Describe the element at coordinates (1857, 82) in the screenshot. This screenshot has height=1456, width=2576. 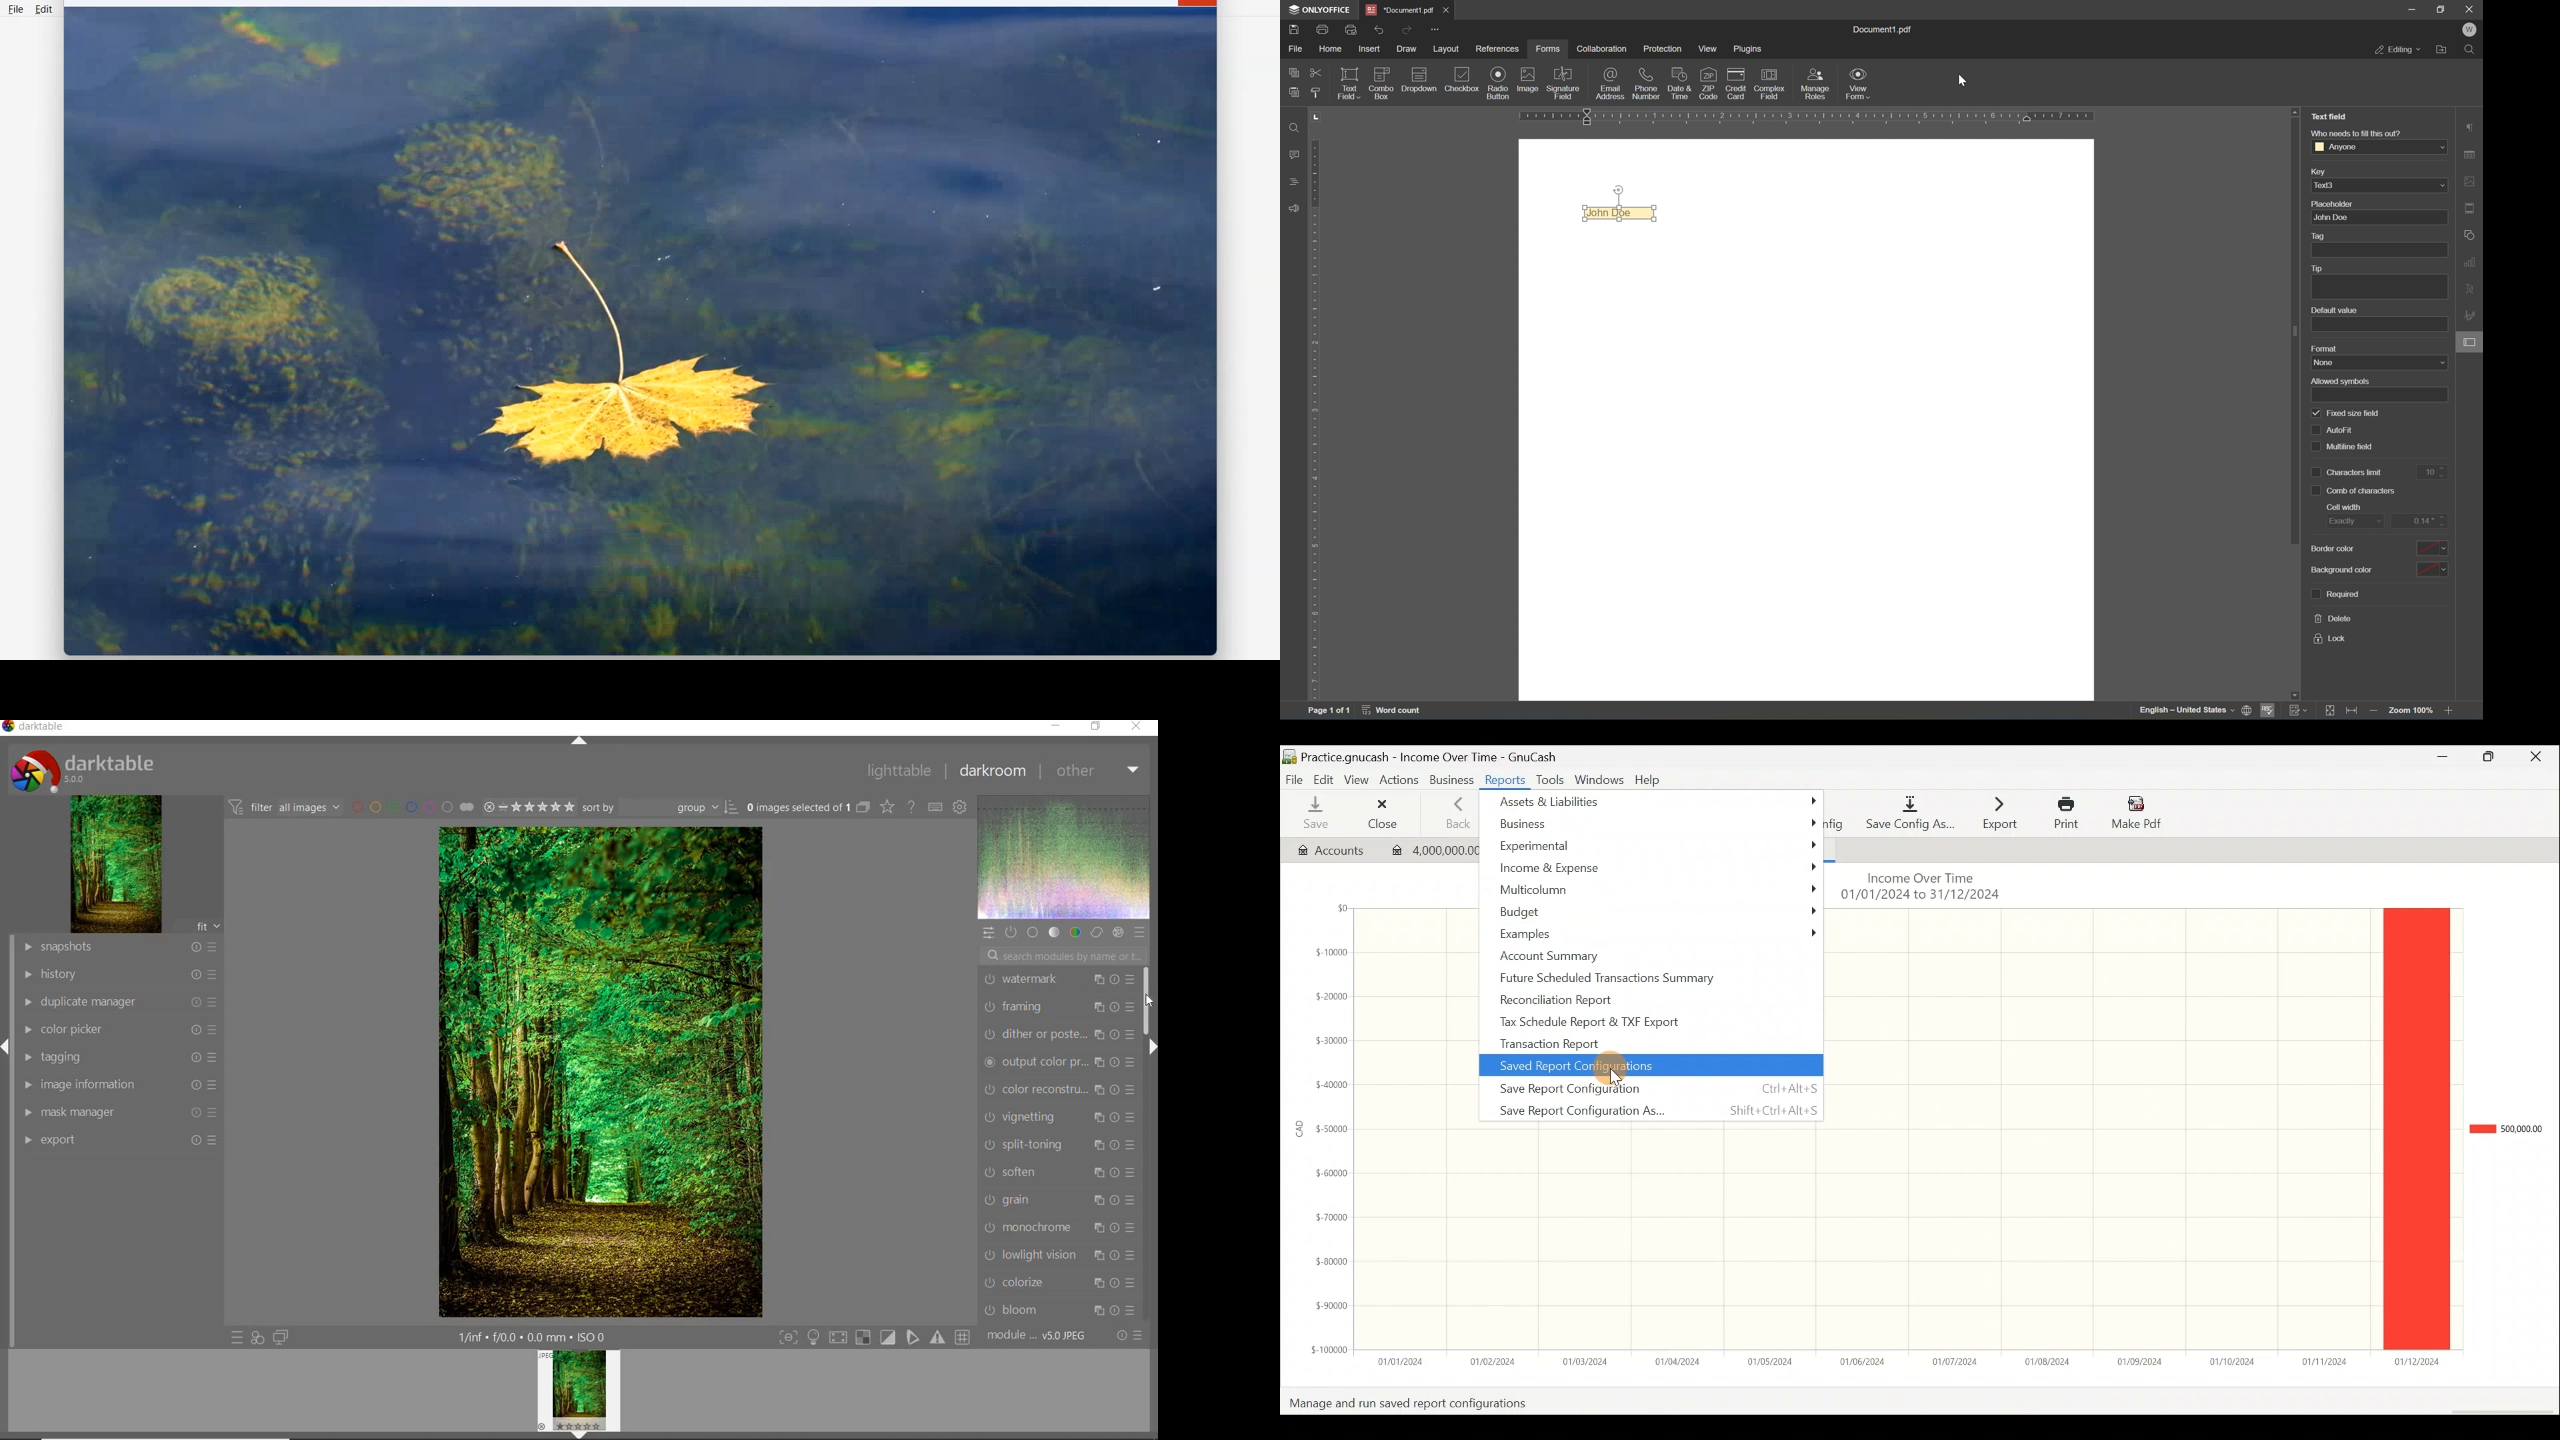
I see `view form` at that location.